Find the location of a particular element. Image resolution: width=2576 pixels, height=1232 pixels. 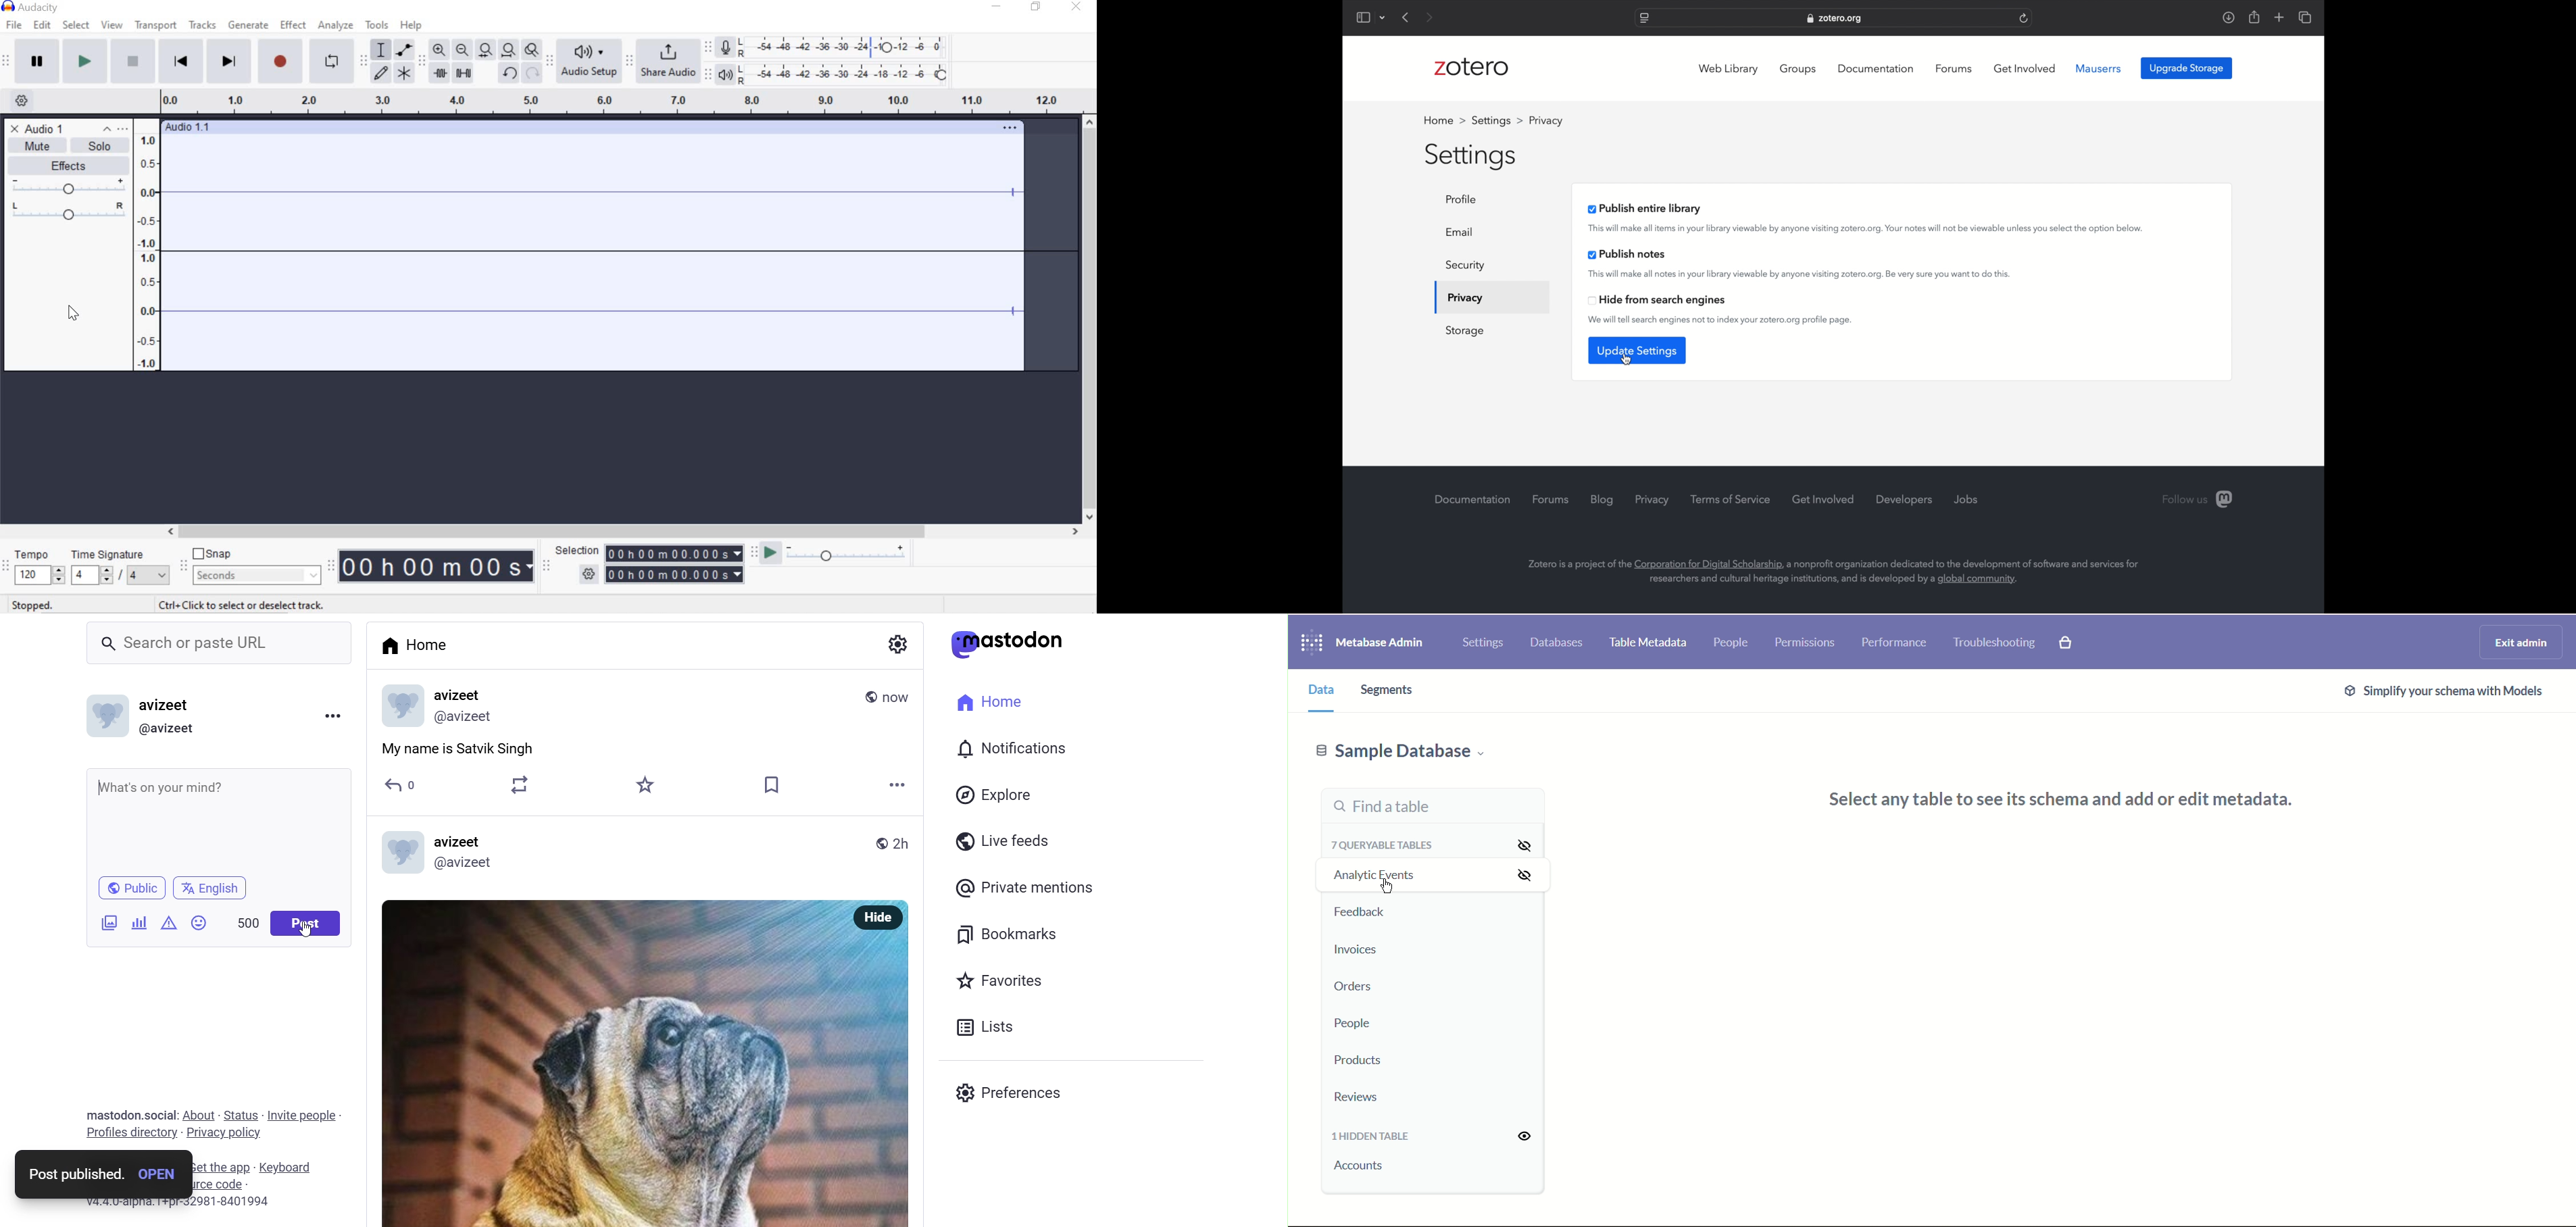

developers is located at coordinates (1905, 500).